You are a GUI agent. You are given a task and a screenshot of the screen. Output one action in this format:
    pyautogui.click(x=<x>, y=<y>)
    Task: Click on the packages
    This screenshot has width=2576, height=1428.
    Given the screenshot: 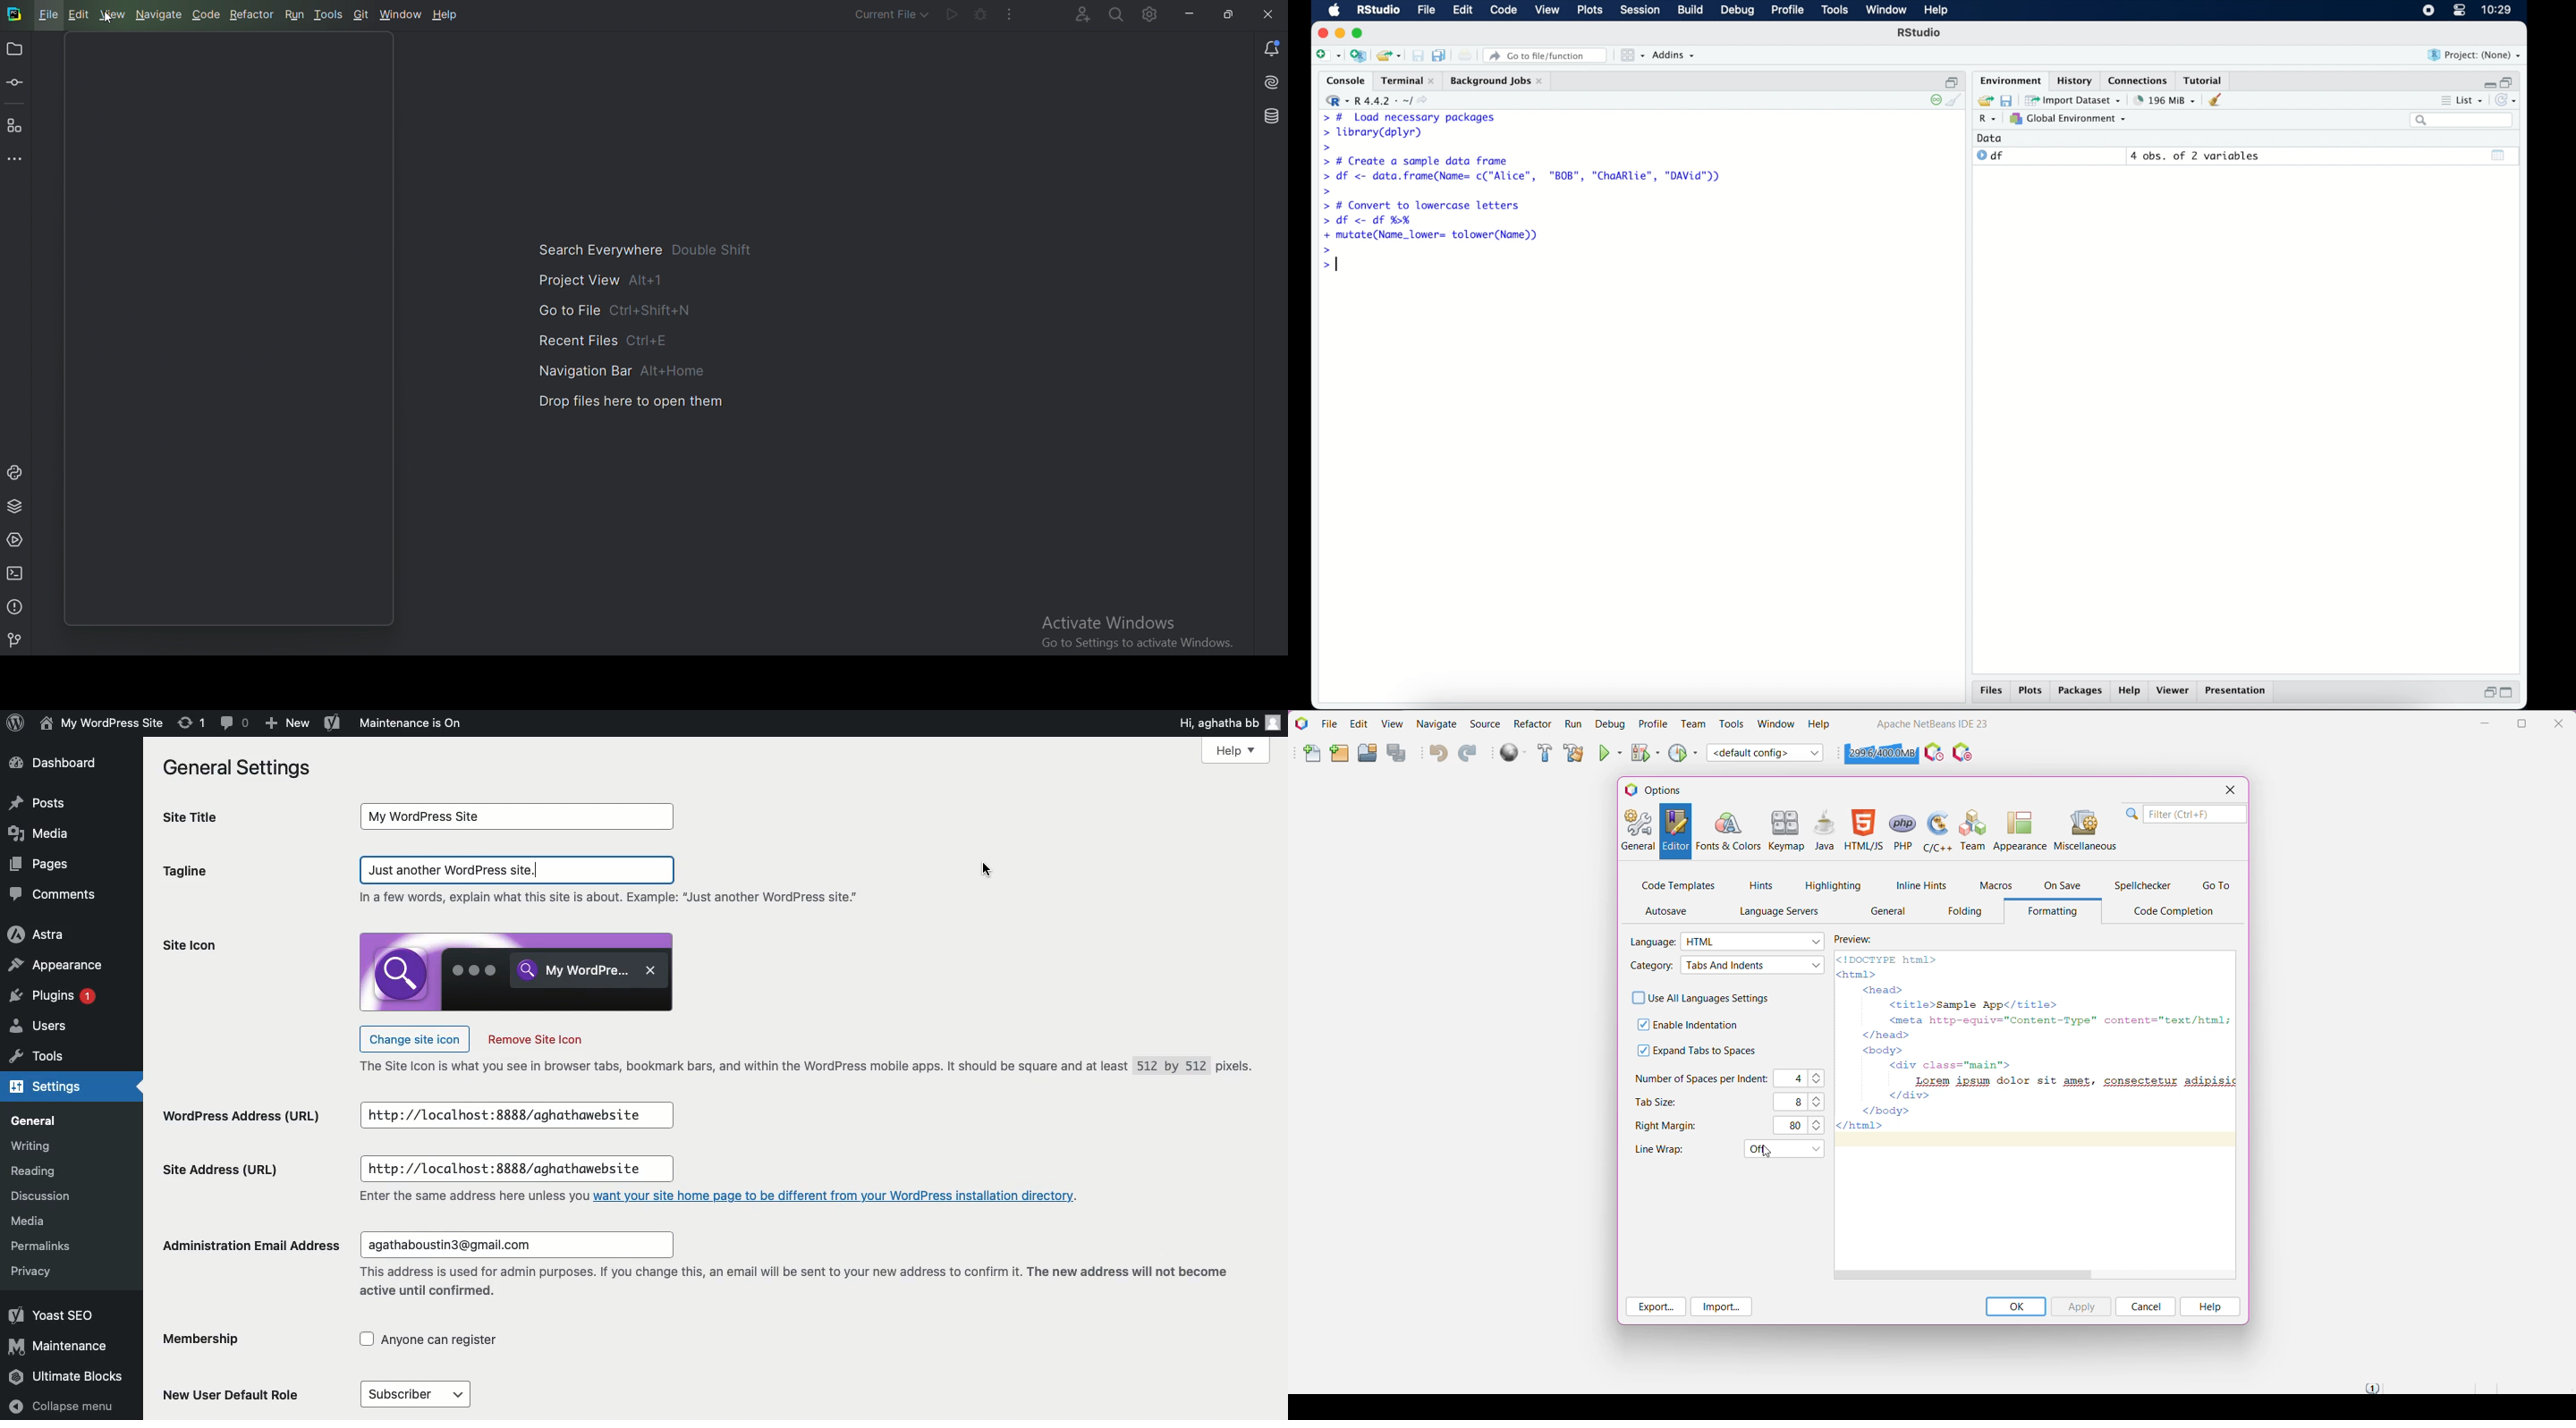 What is the action you would take?
    pyautogui.click(x=2081, y=692)
    